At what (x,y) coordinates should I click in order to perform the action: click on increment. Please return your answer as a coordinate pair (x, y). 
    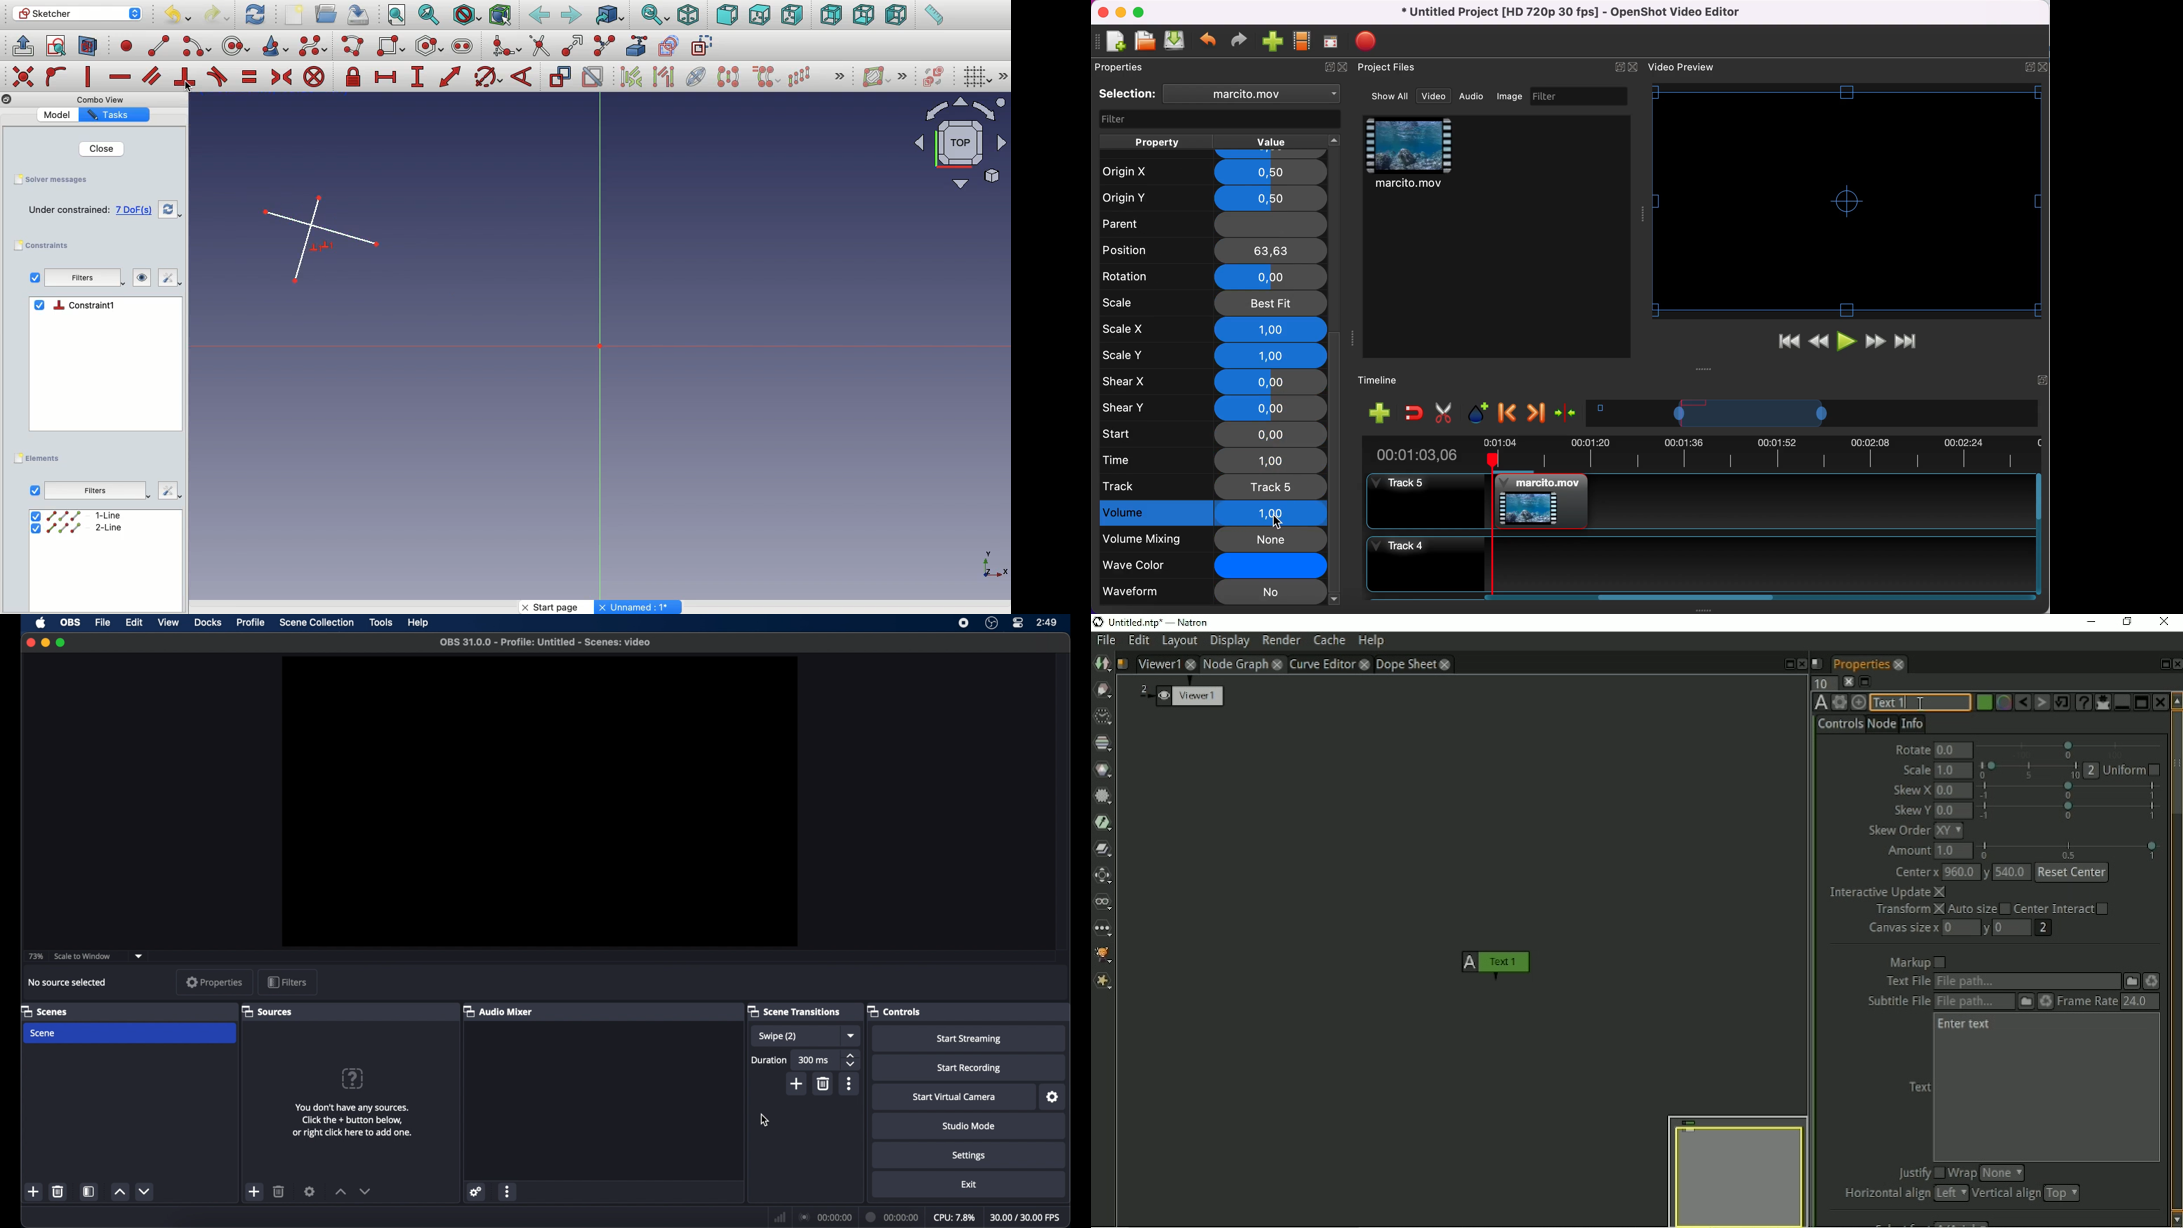
    Looking at the image, I should click on (341, 1192).